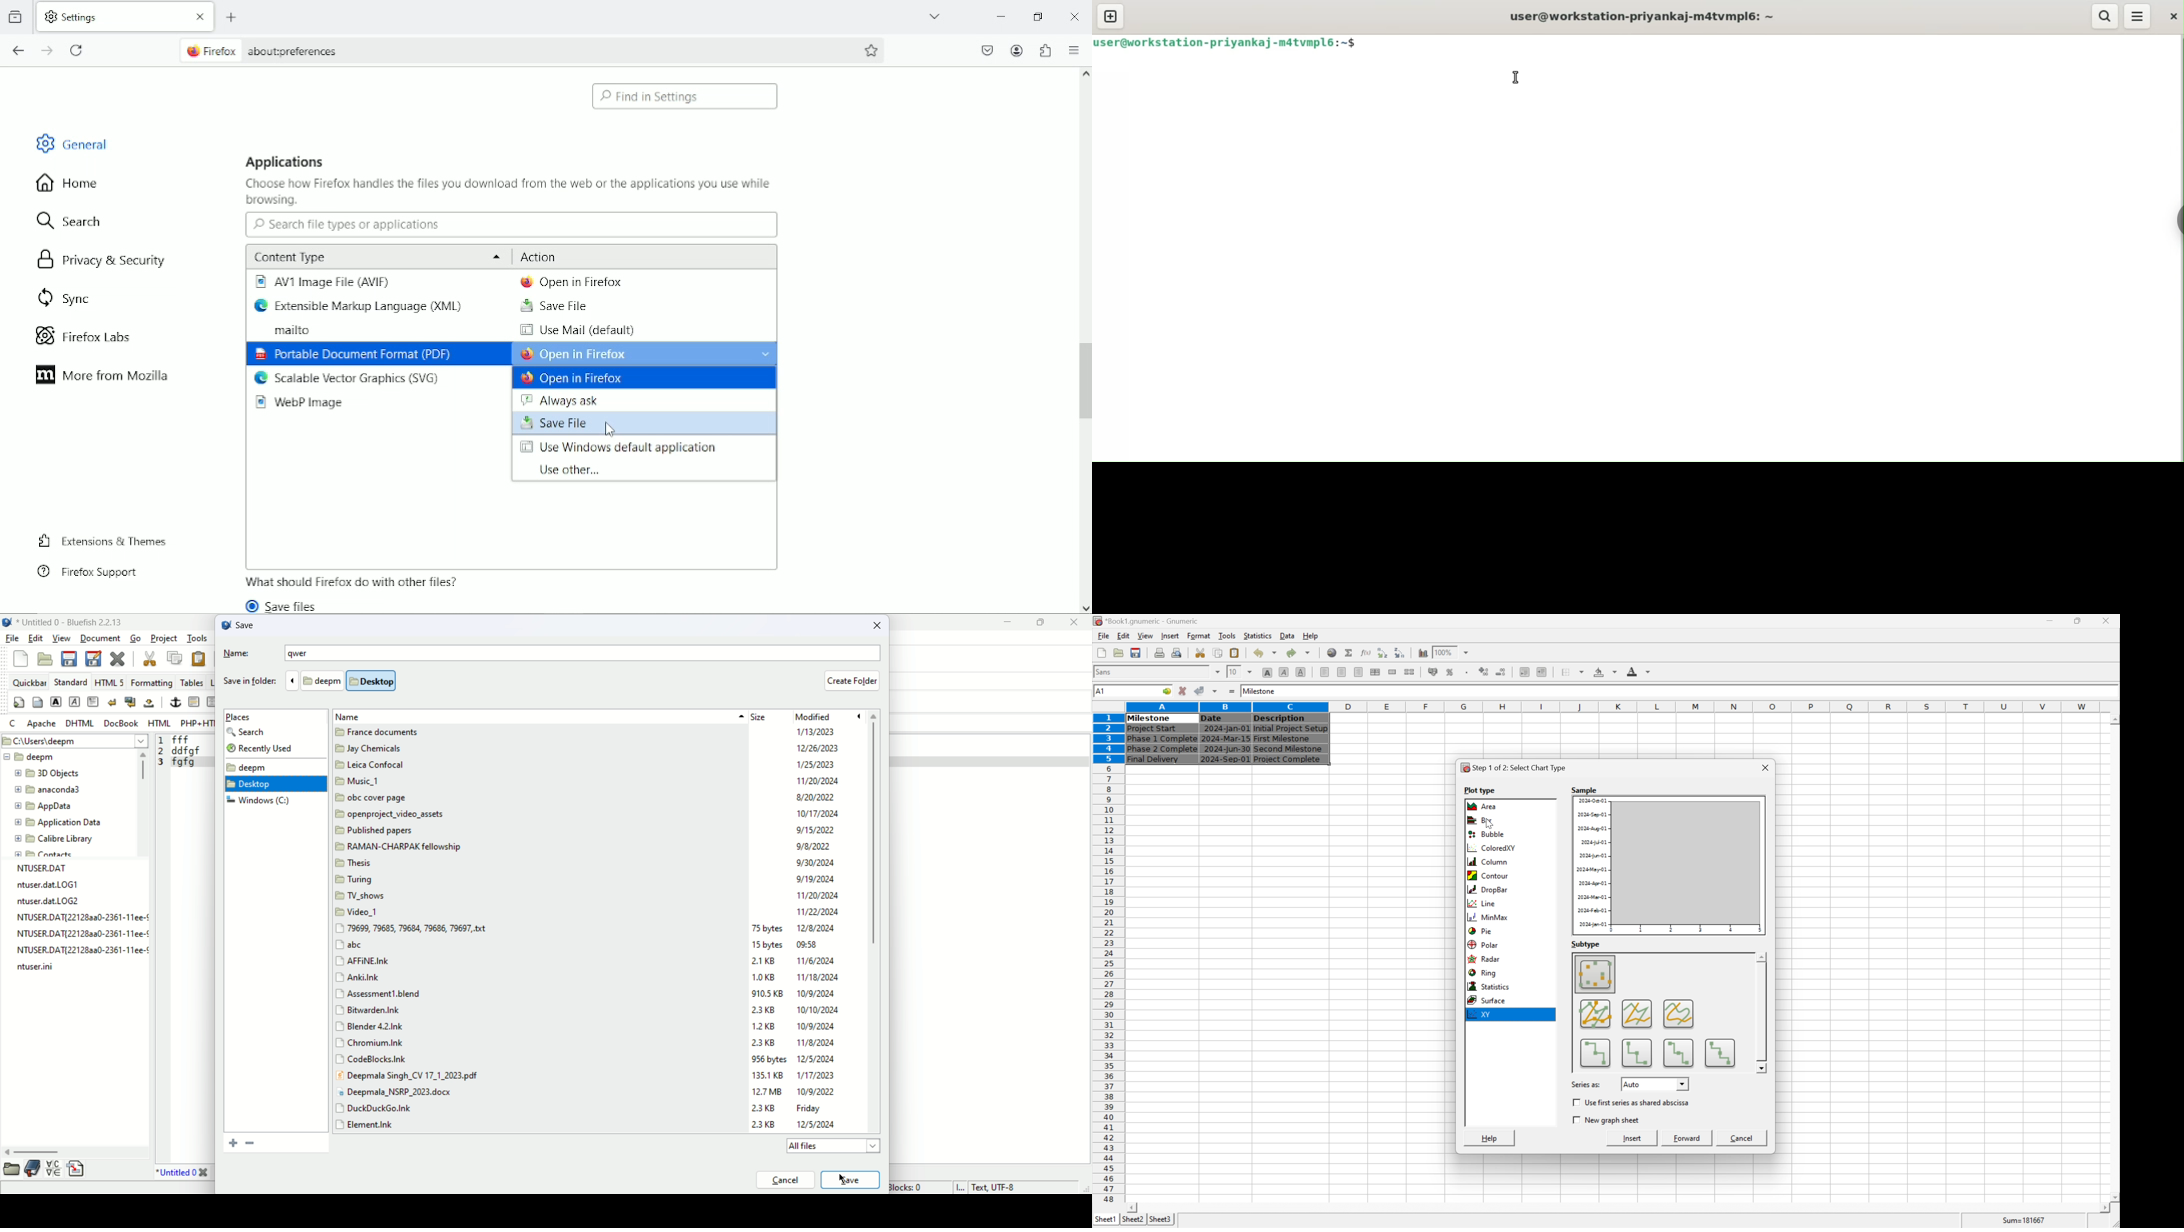 This screenshot has width=2184, height=1232. I want to click on insert, so click(1634, 1138).